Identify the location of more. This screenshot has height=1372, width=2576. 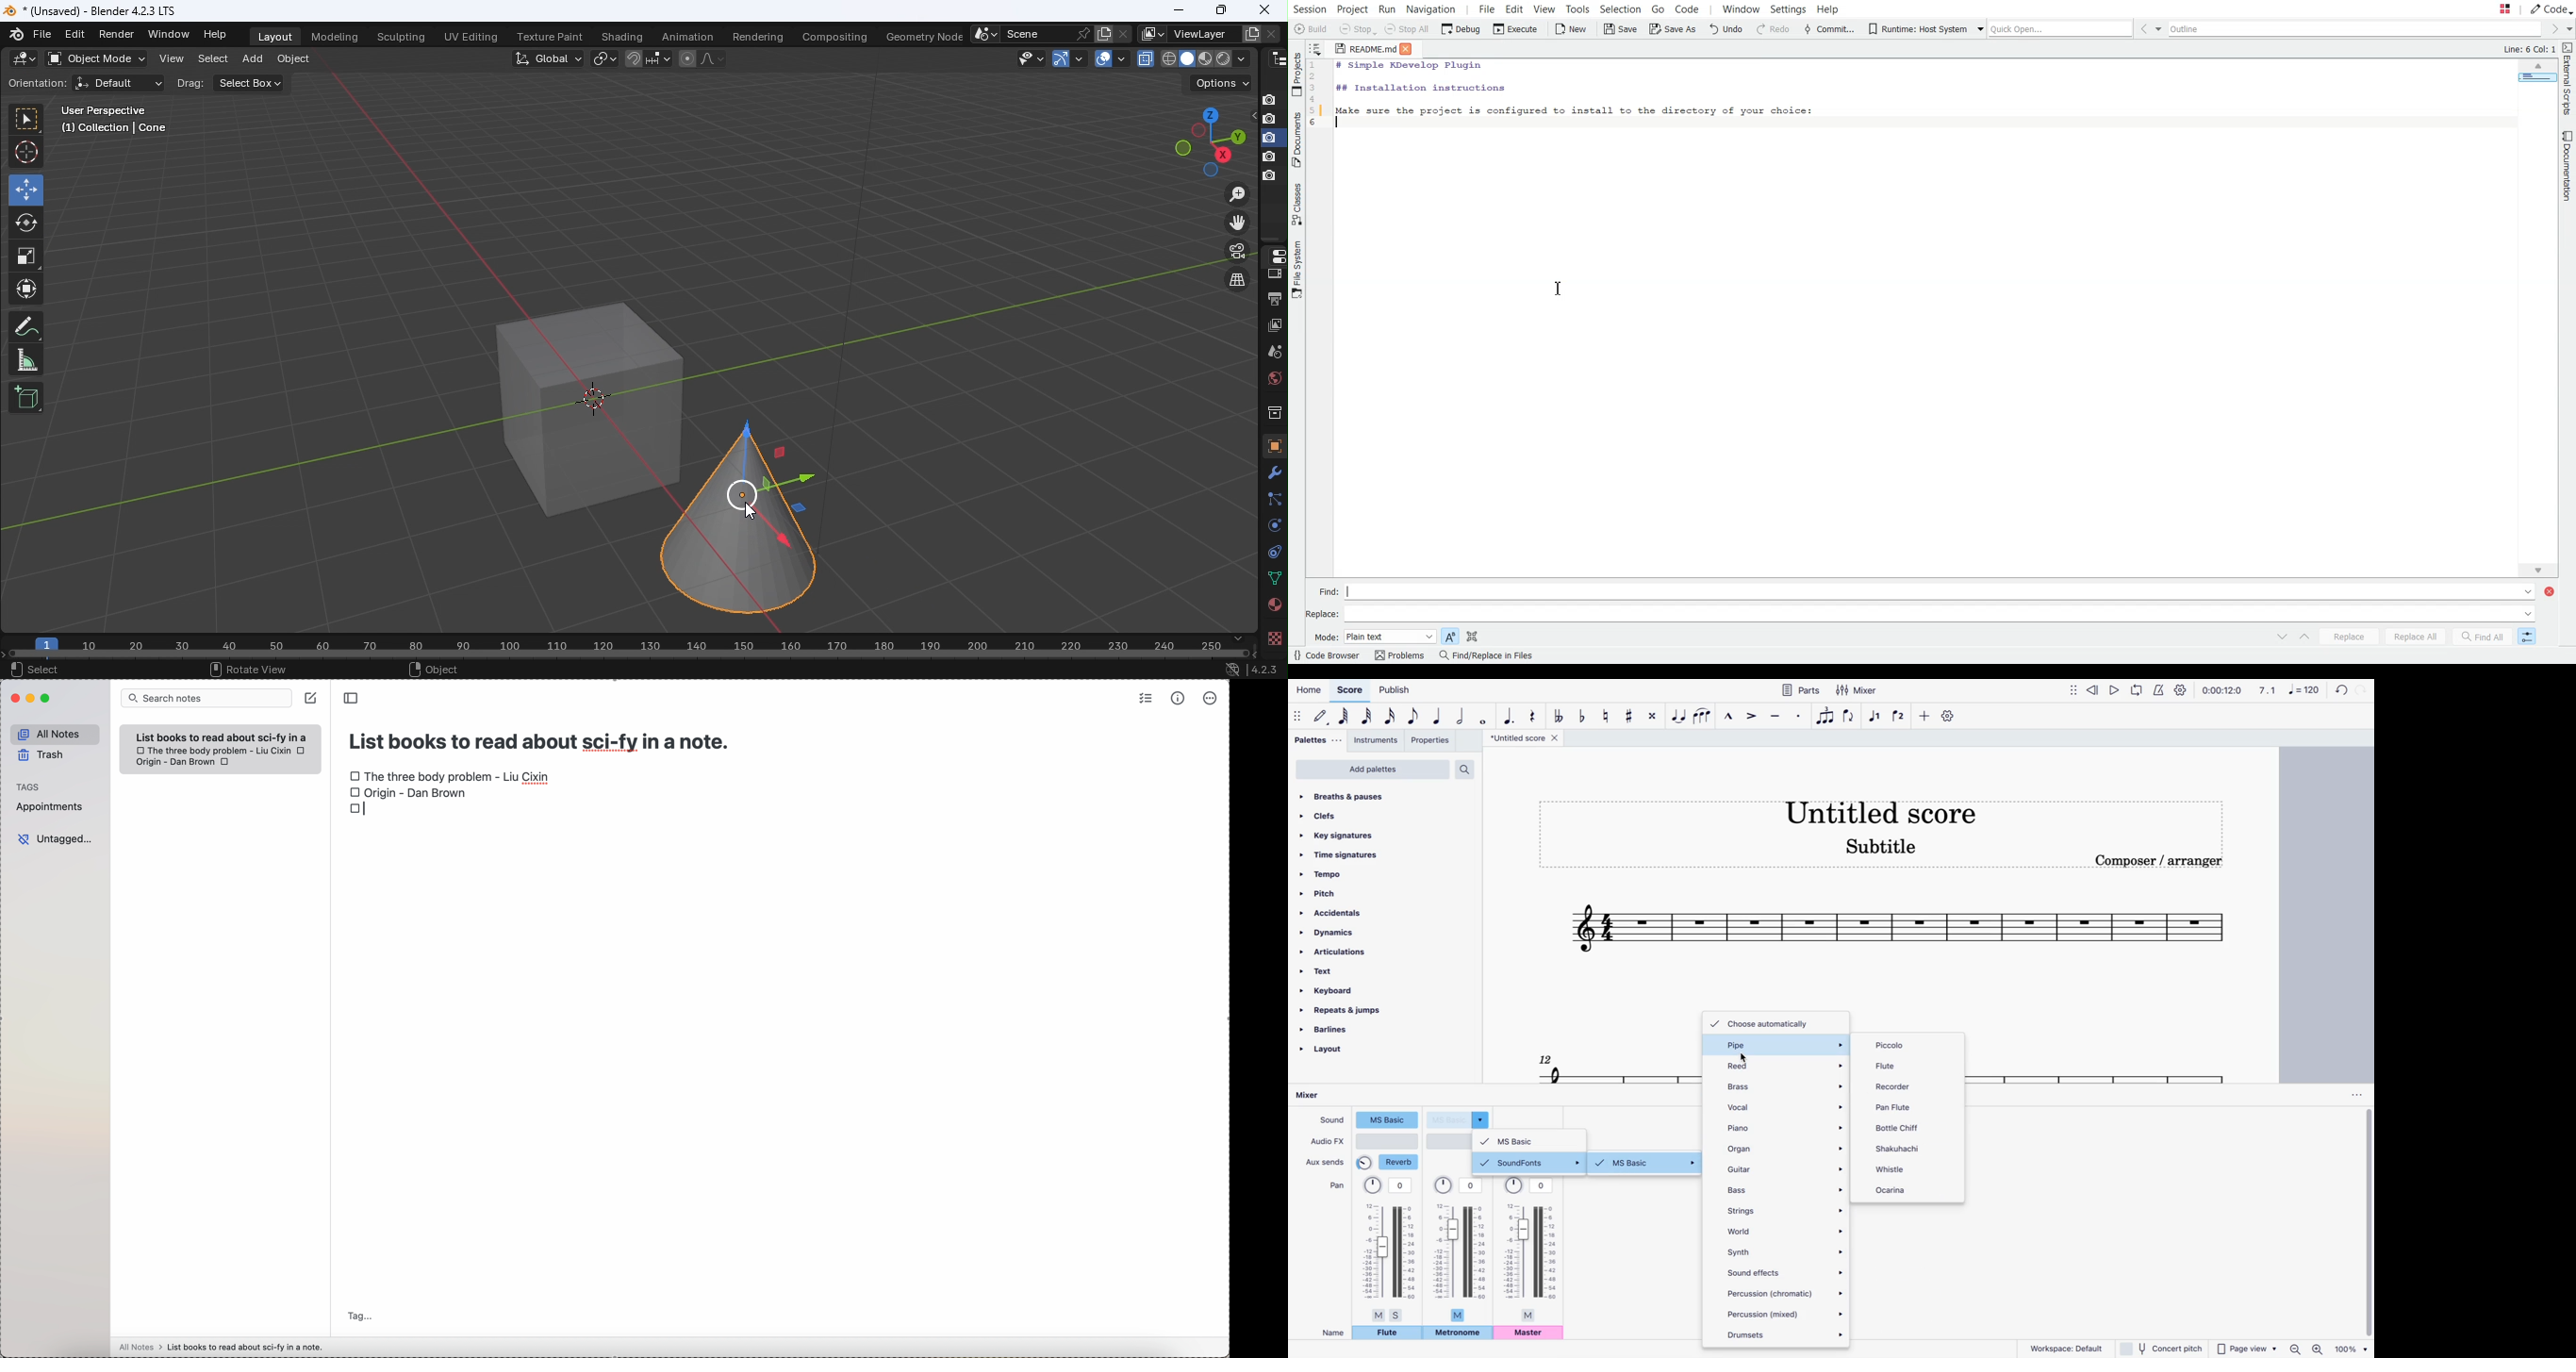
(1924, 717).